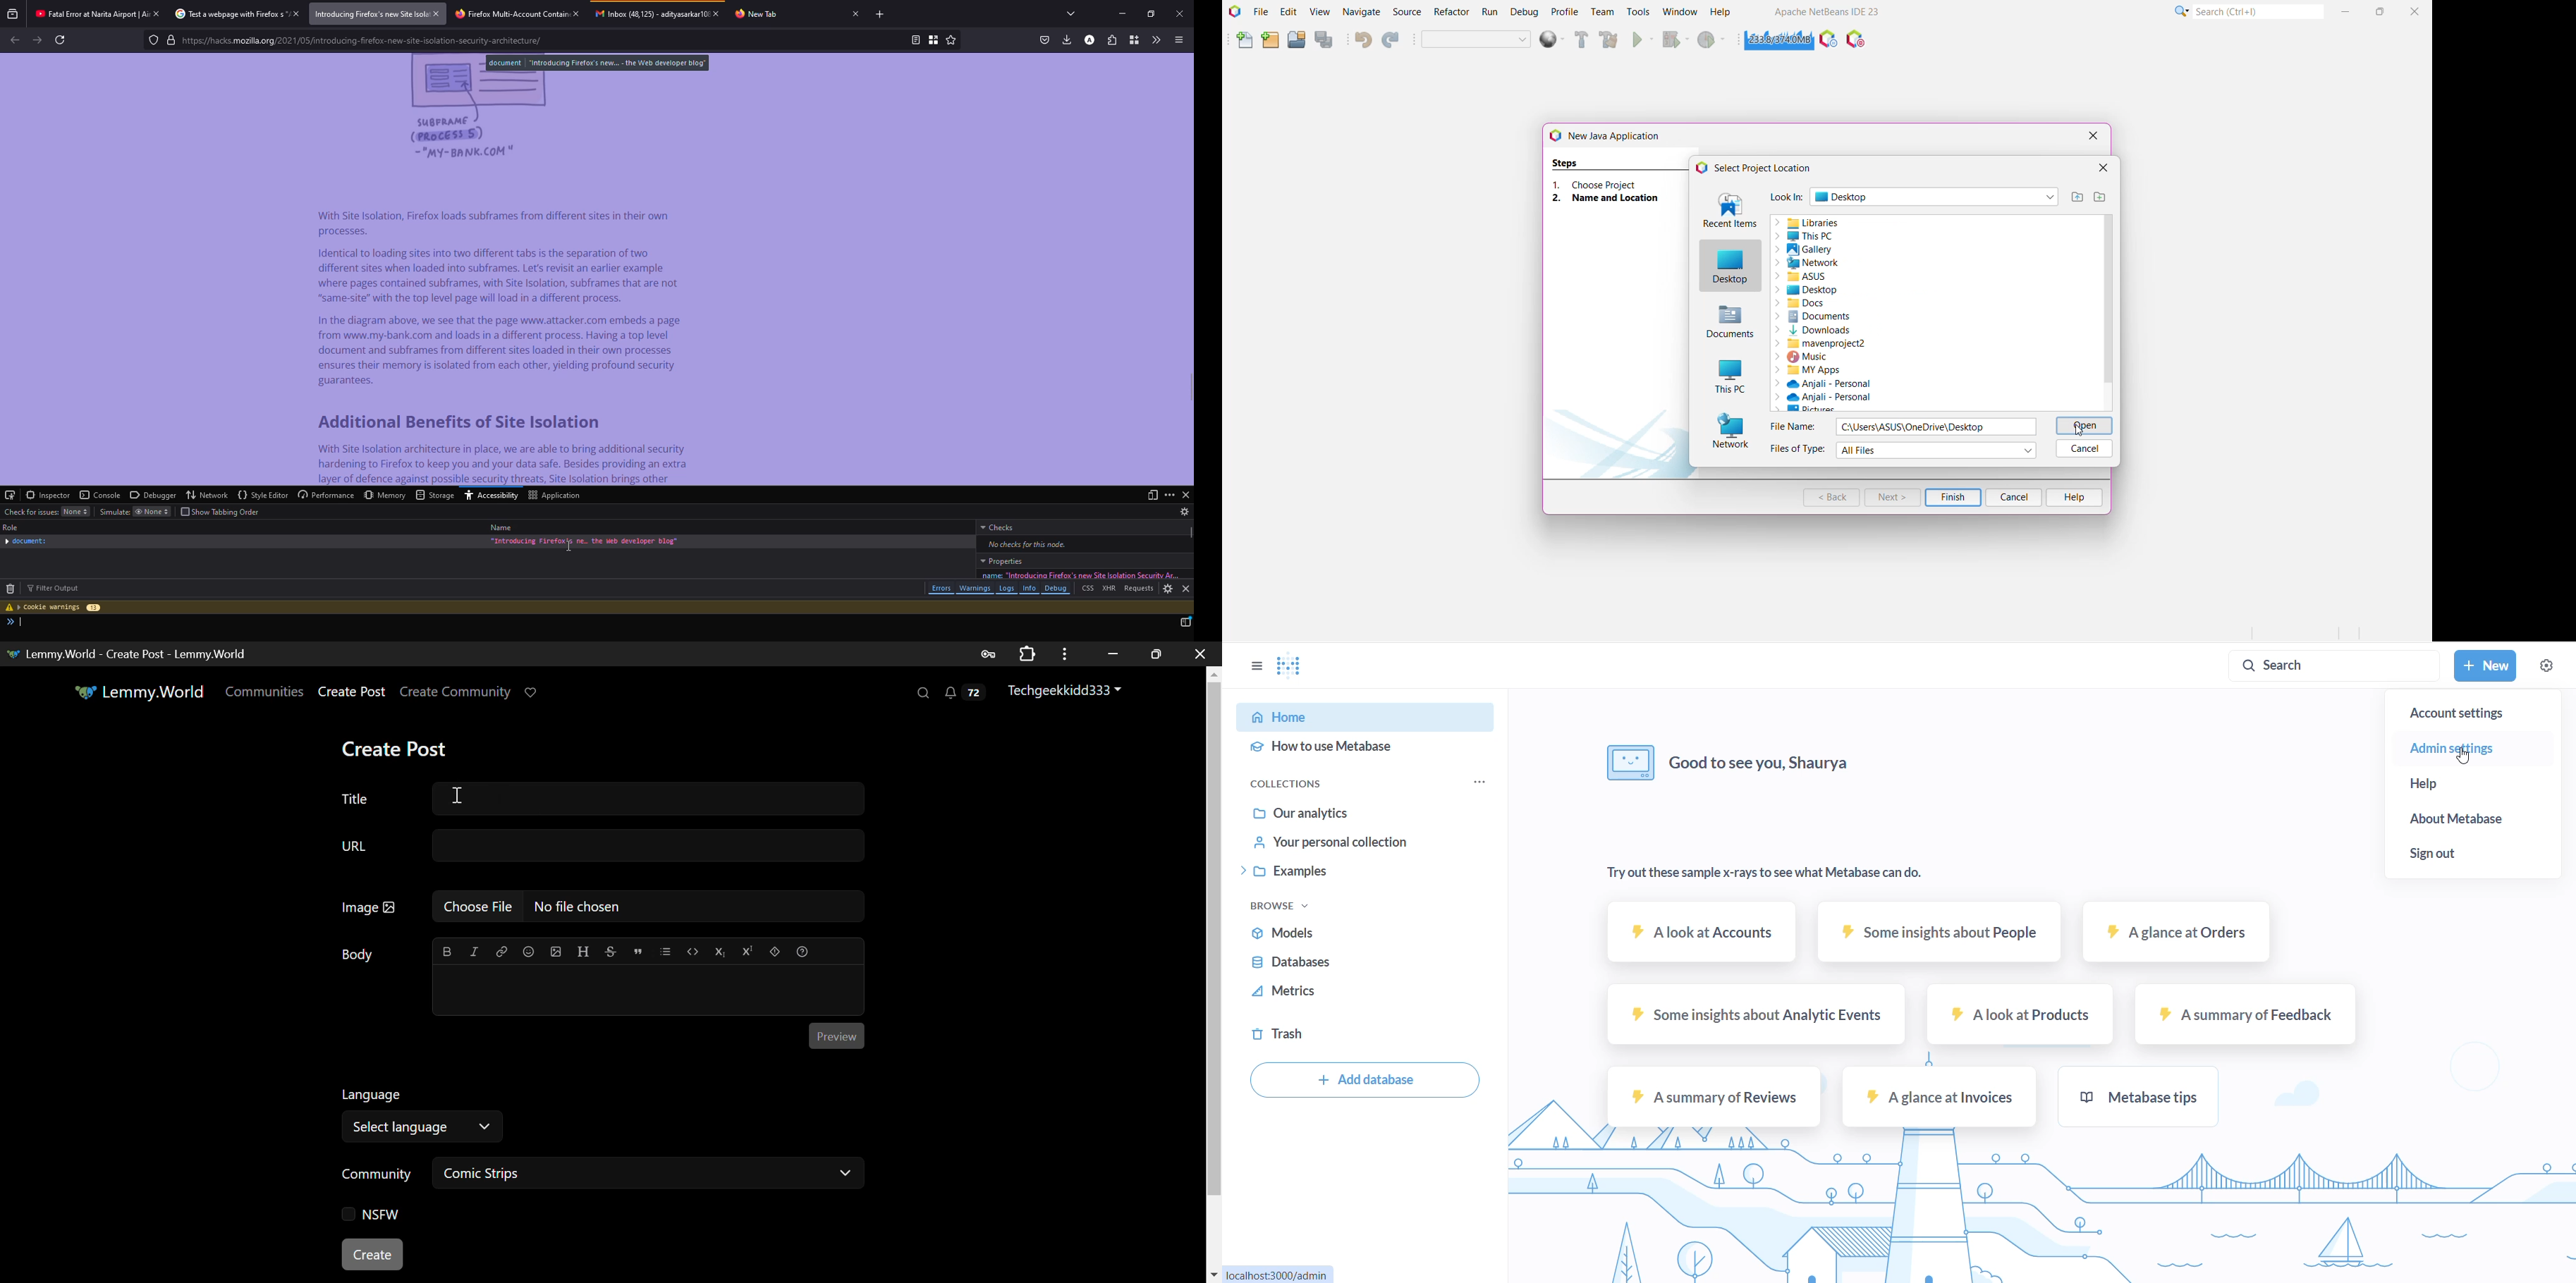 The height and width of the screenshot is (1288, 2576). I want to click on errors, so click(941, 589).